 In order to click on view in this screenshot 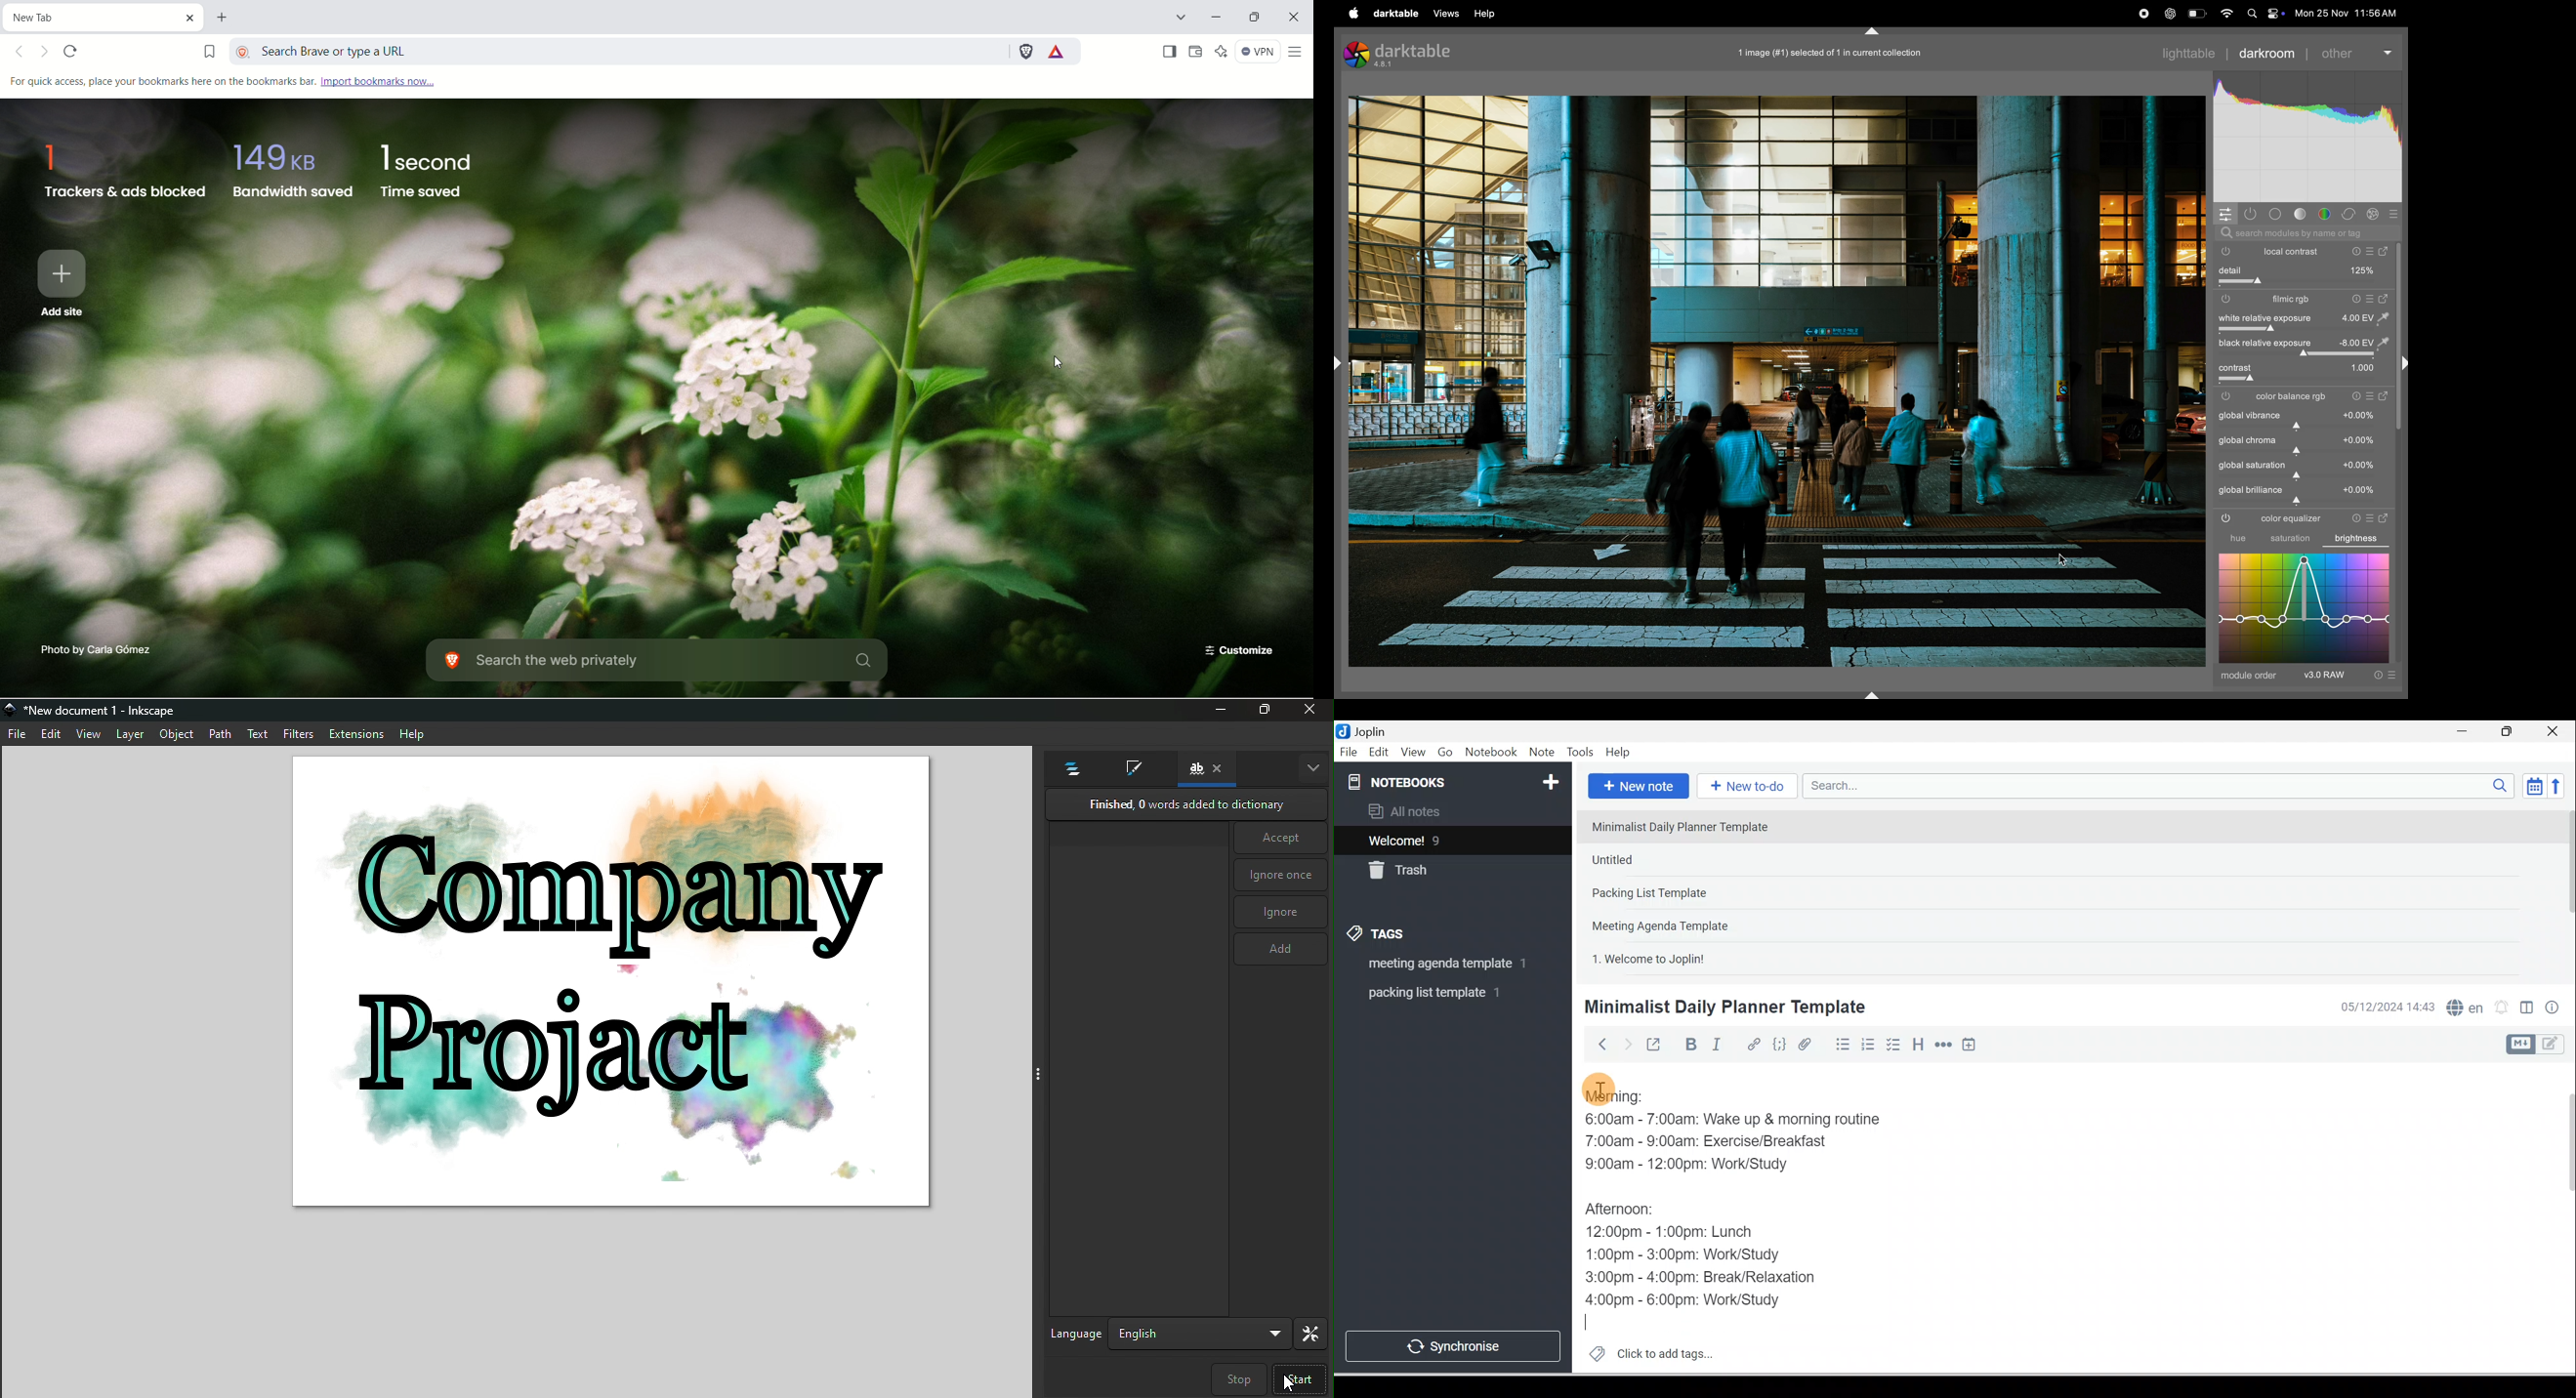, I will do `click(90, 735)`.